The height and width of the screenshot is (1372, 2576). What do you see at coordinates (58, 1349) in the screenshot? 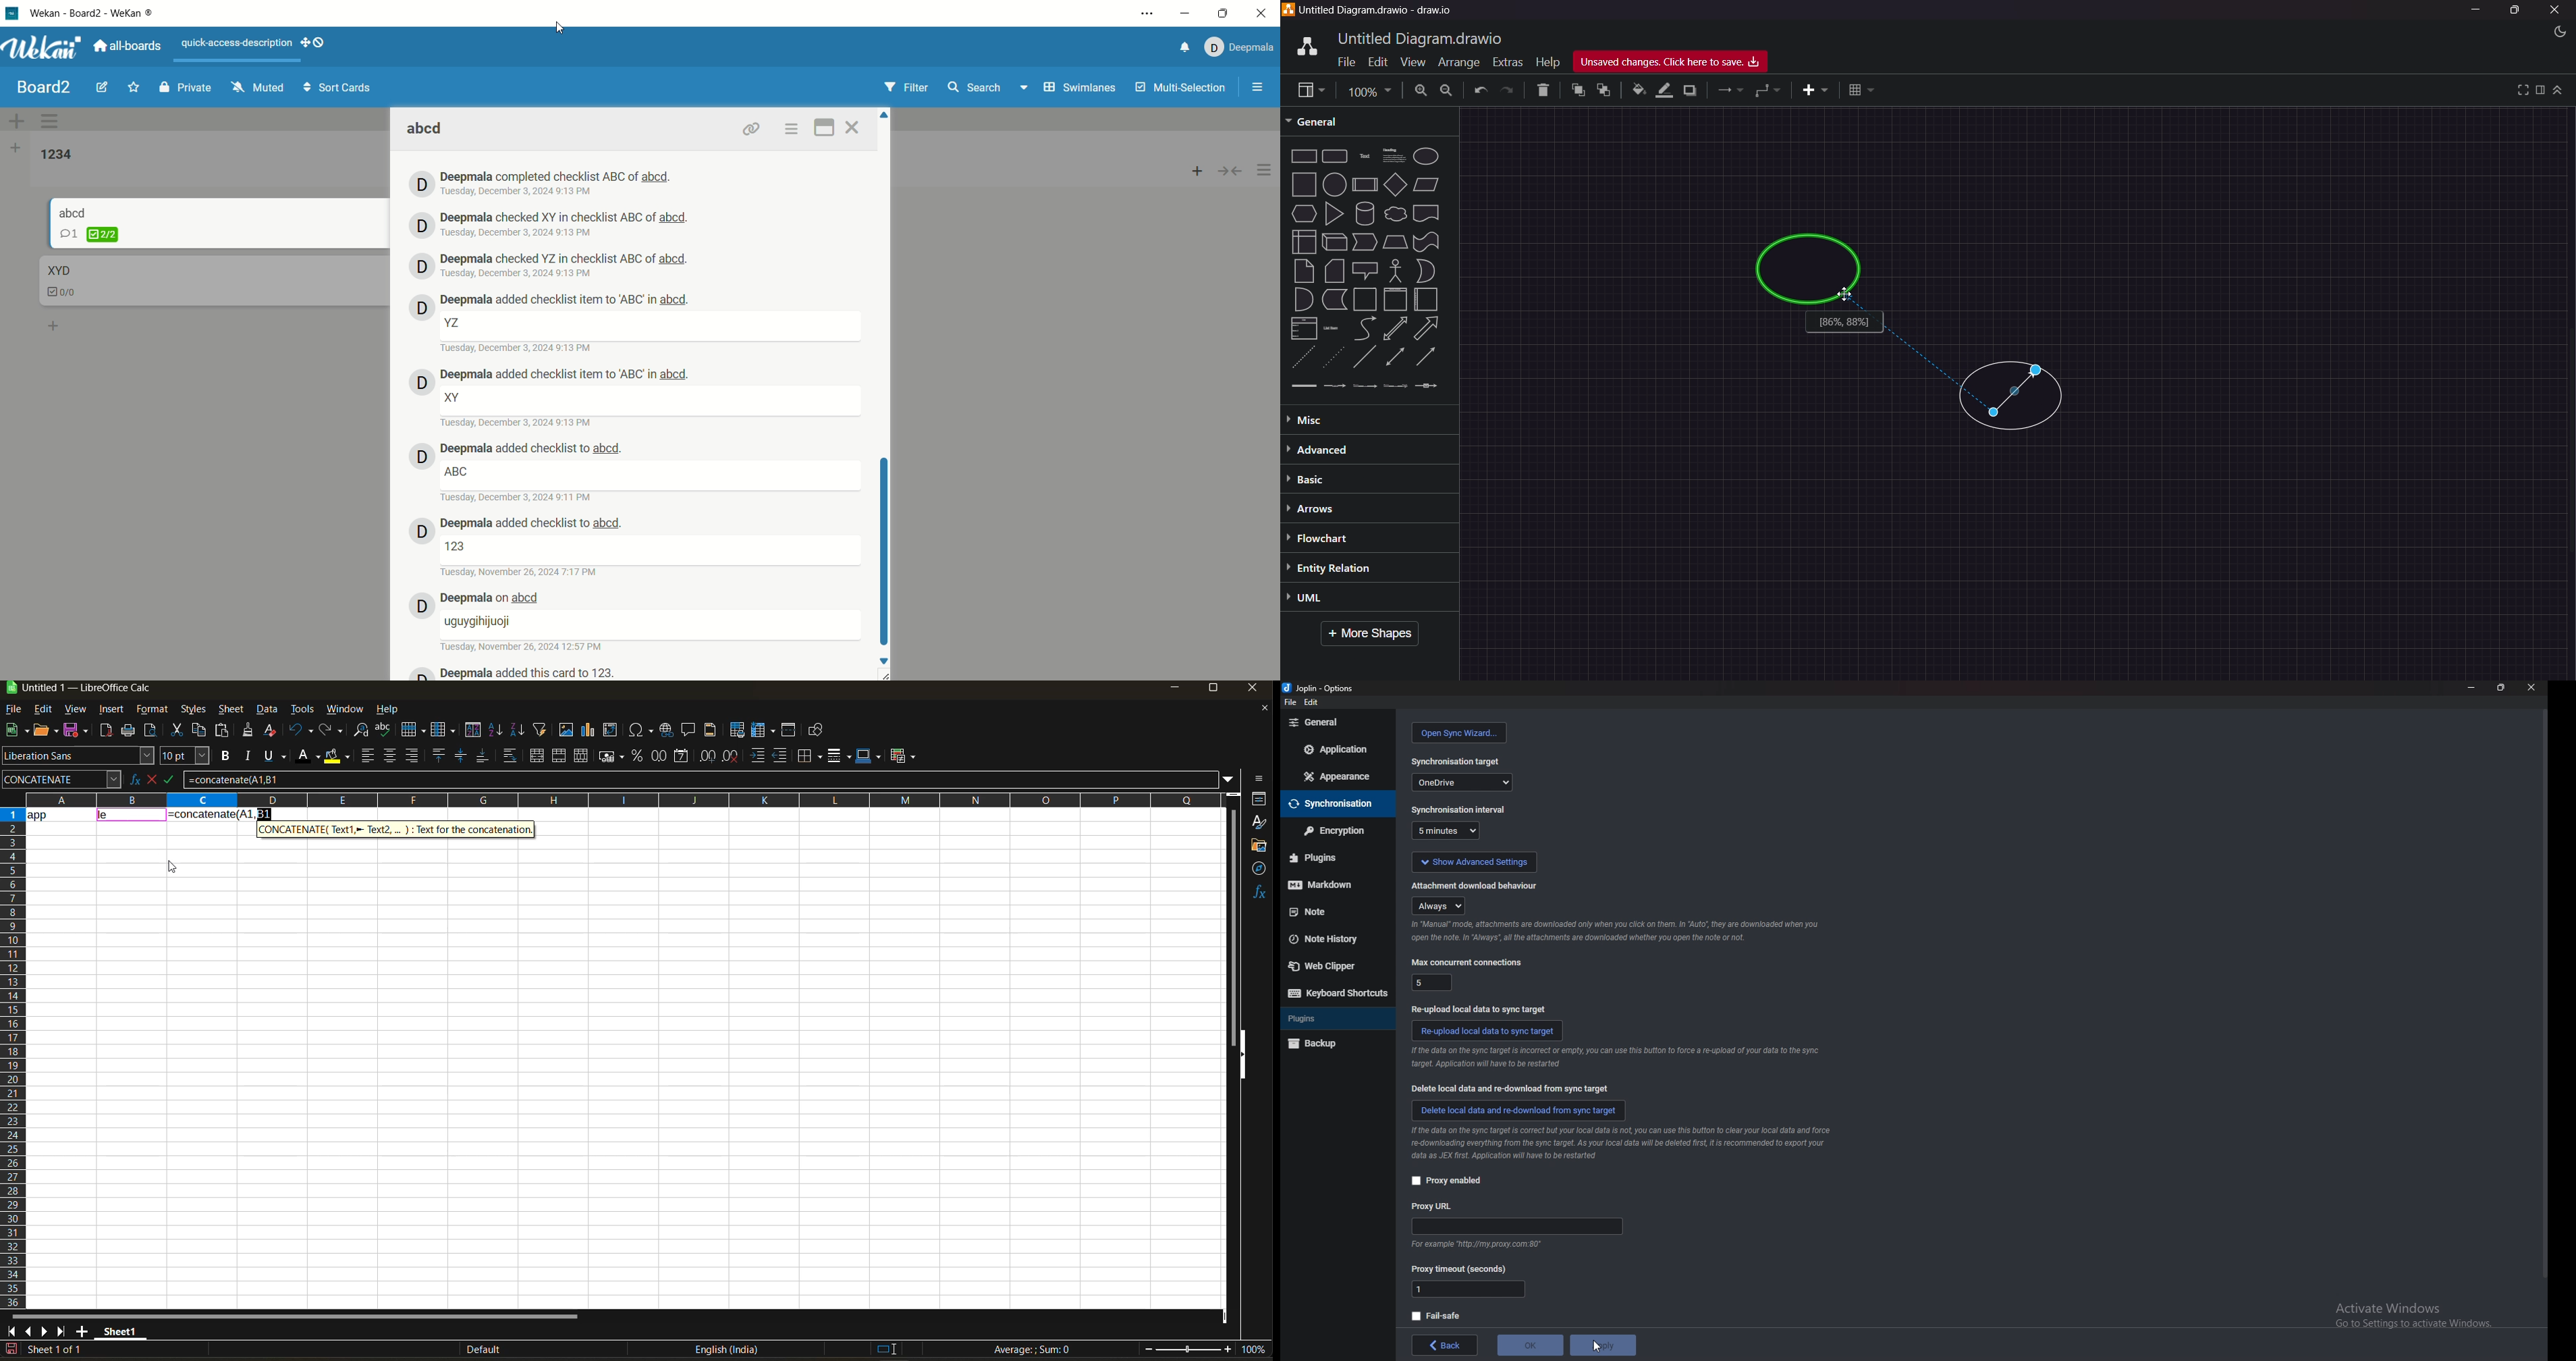
I see `sheet number` at bounding box center [58, 1349].